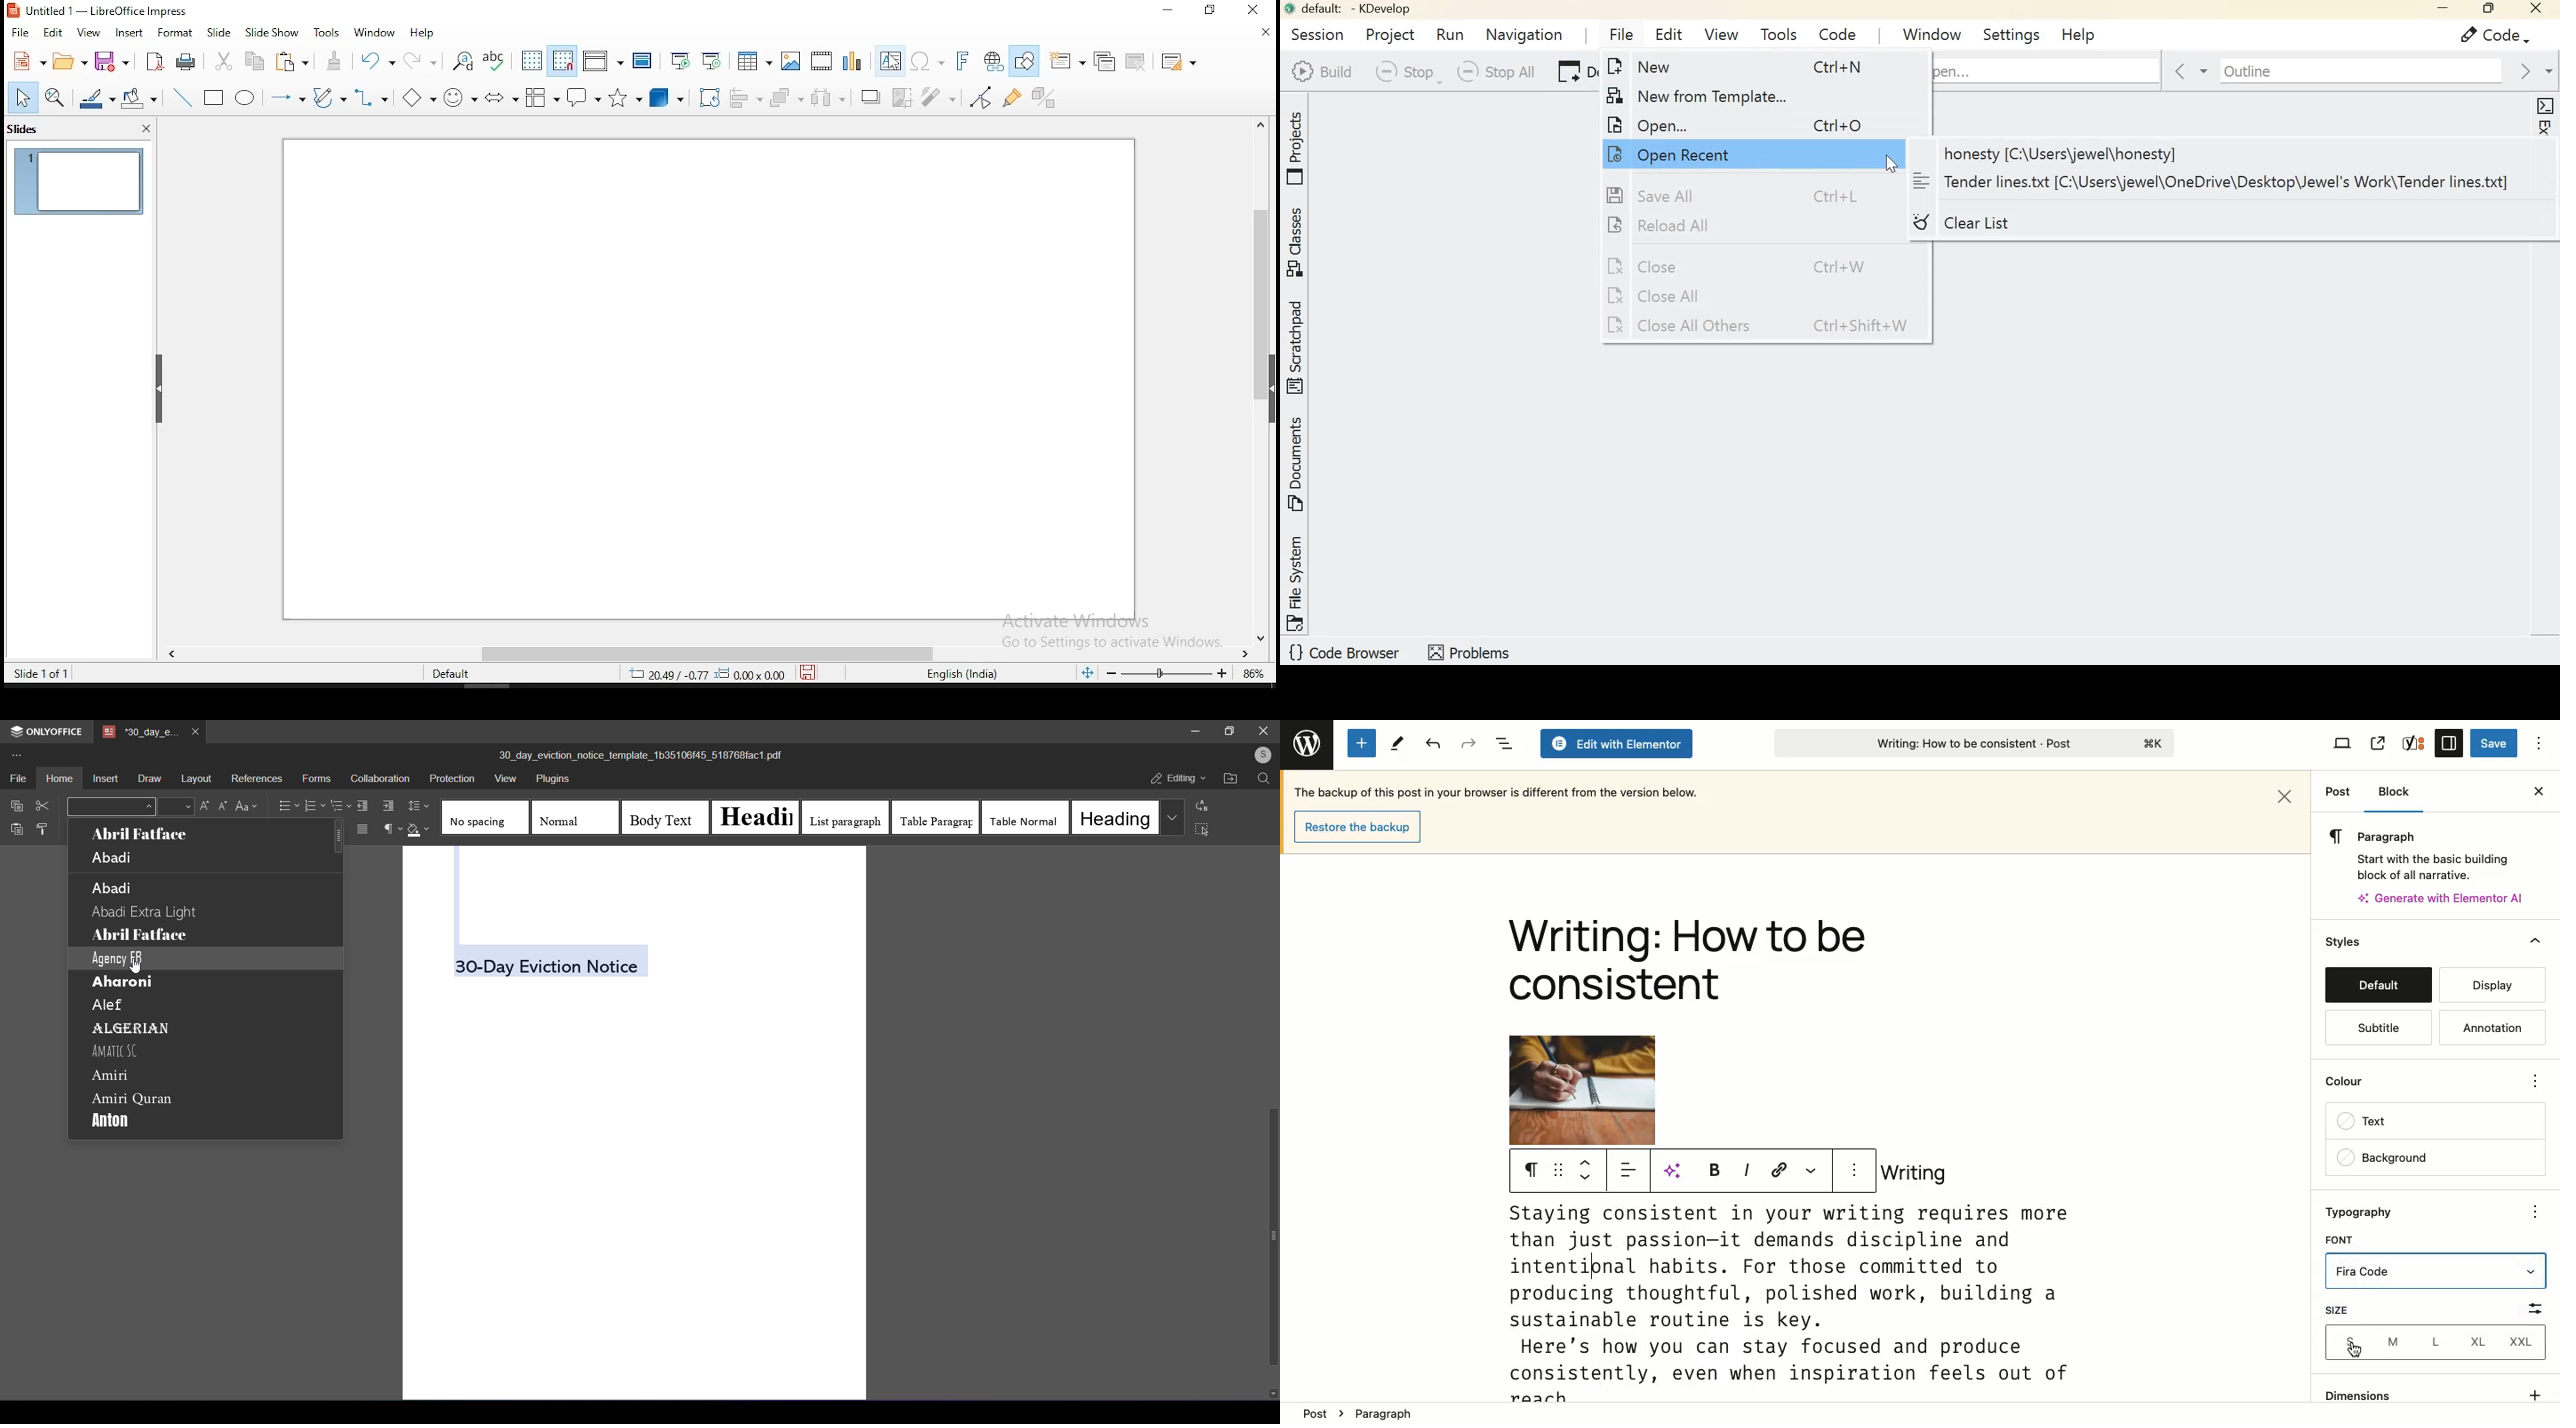 Image resolution: width=2576 pixels, height=1428 pixels. I want to click on Bold, so click(1712, 1169).